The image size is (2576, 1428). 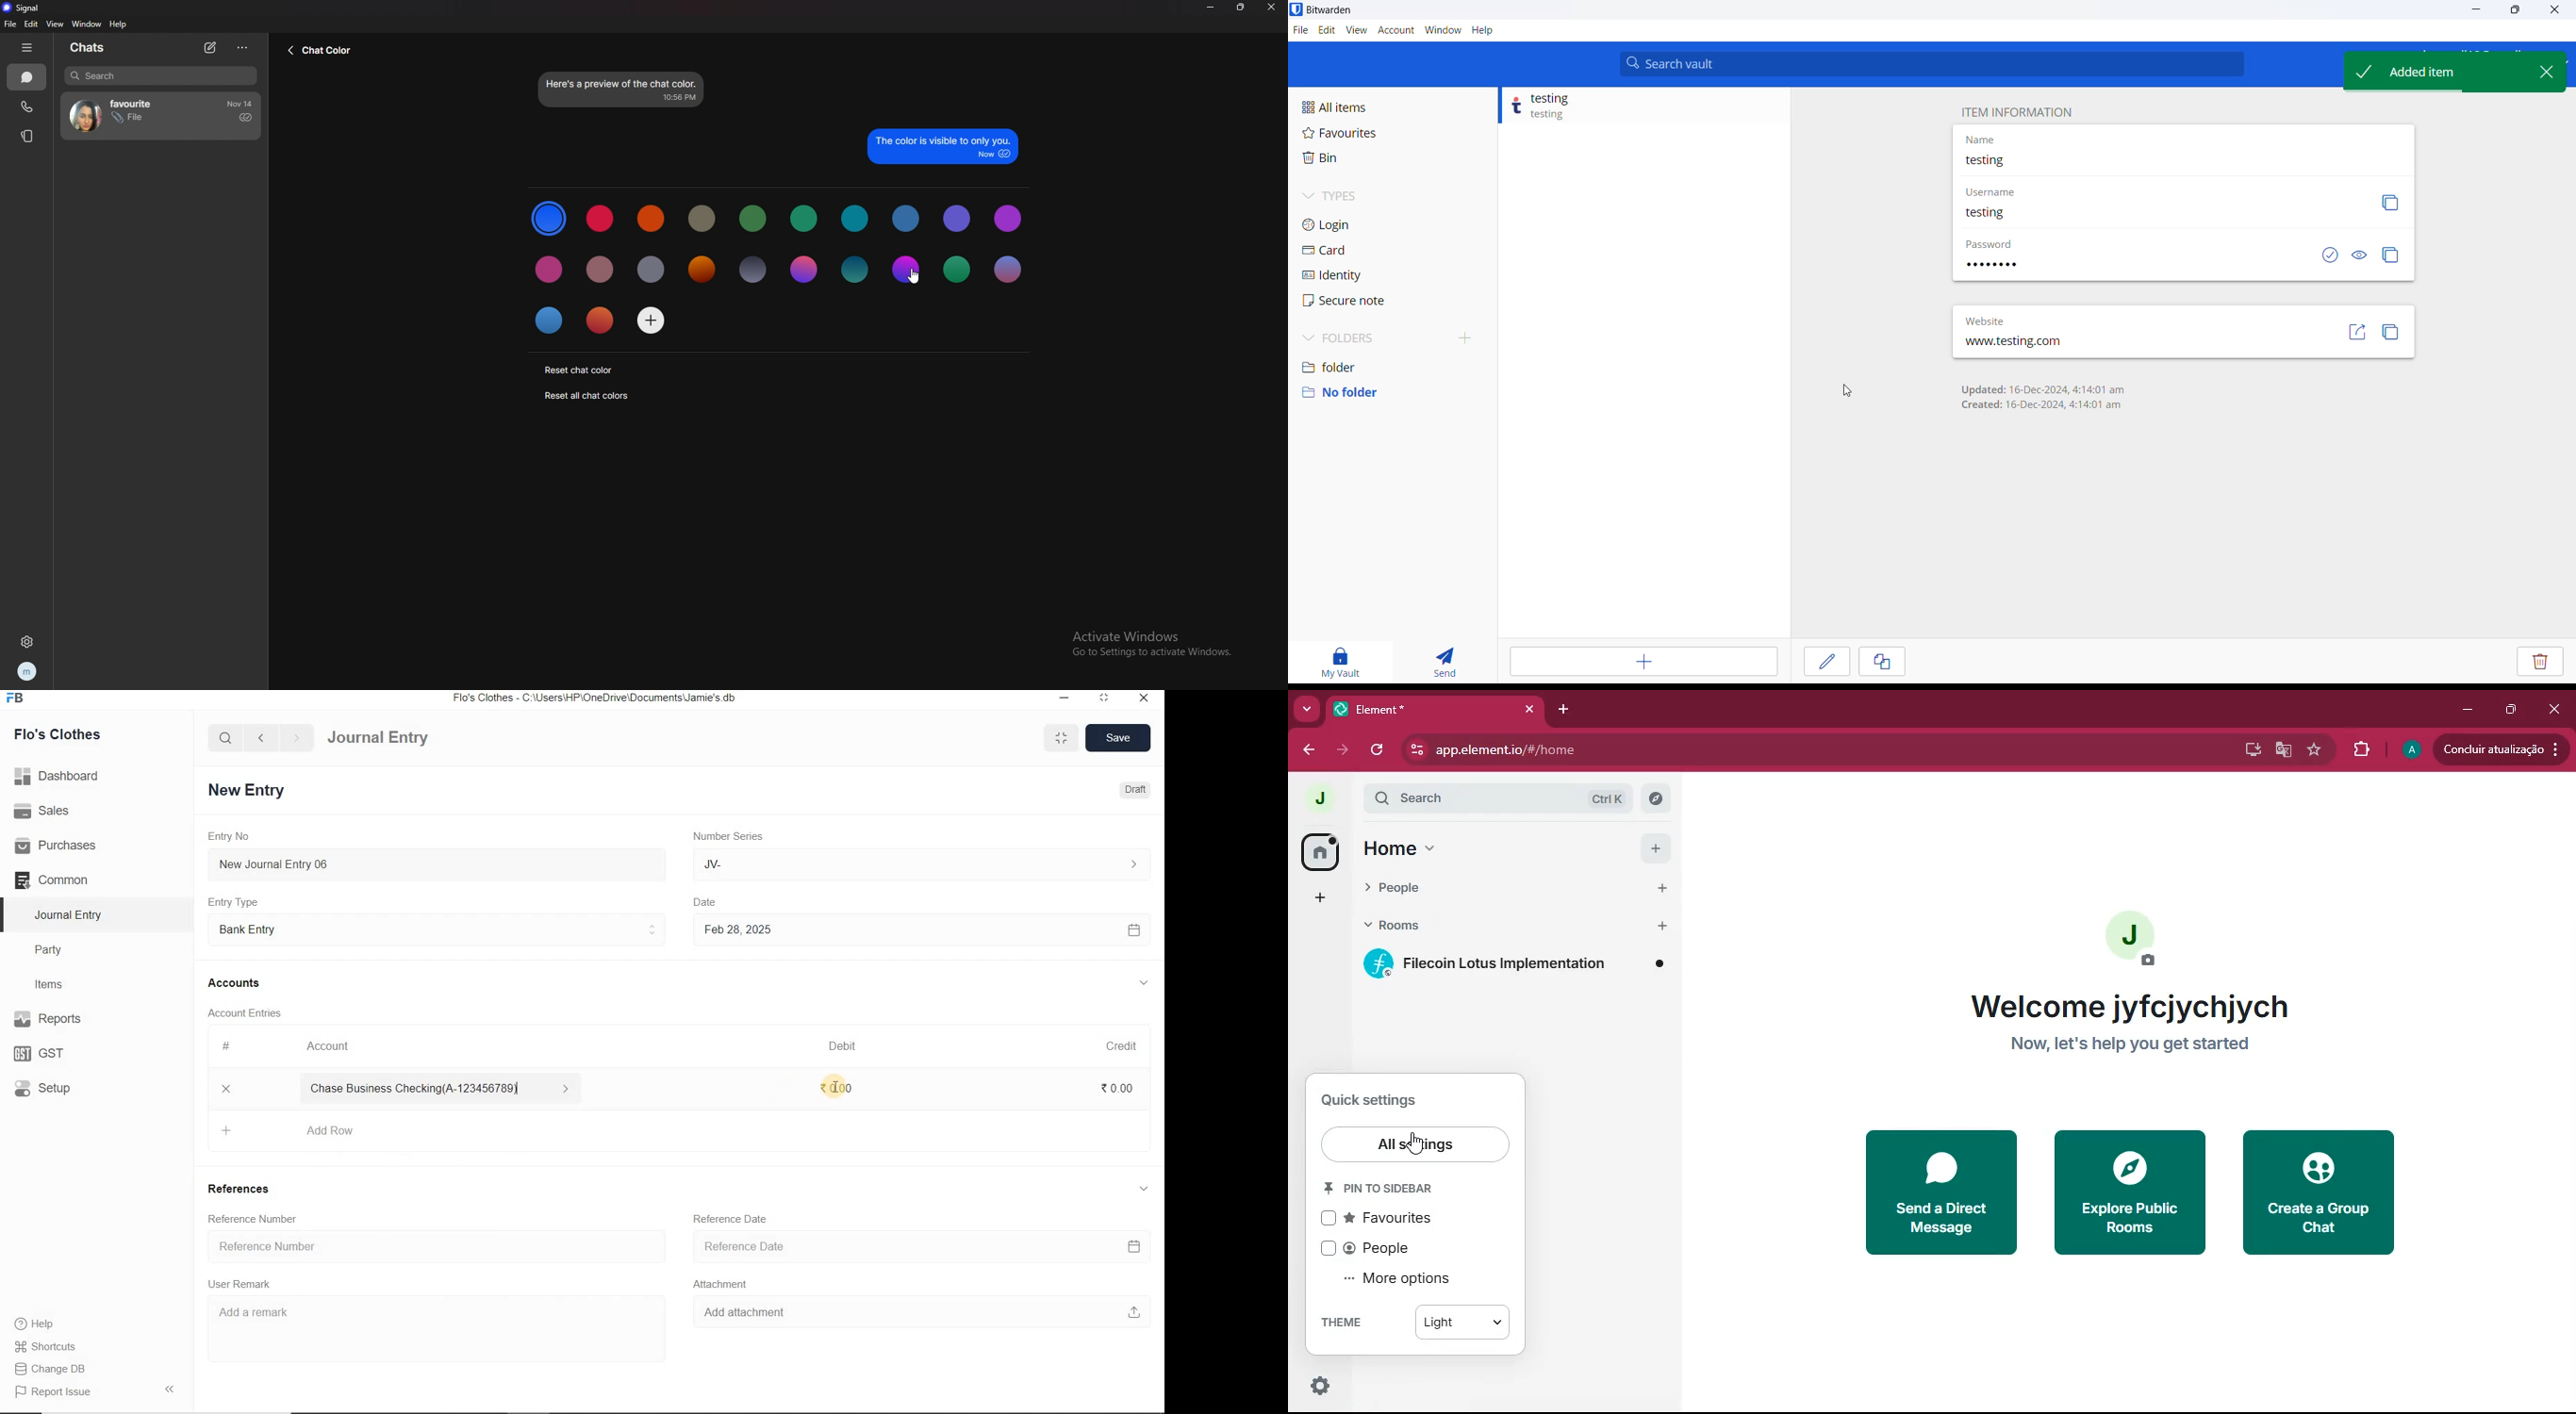 What do you see at coordinates (1321, 1387) in the screenshot?
I see `quick settings` at bounding box center [1321, 1387].